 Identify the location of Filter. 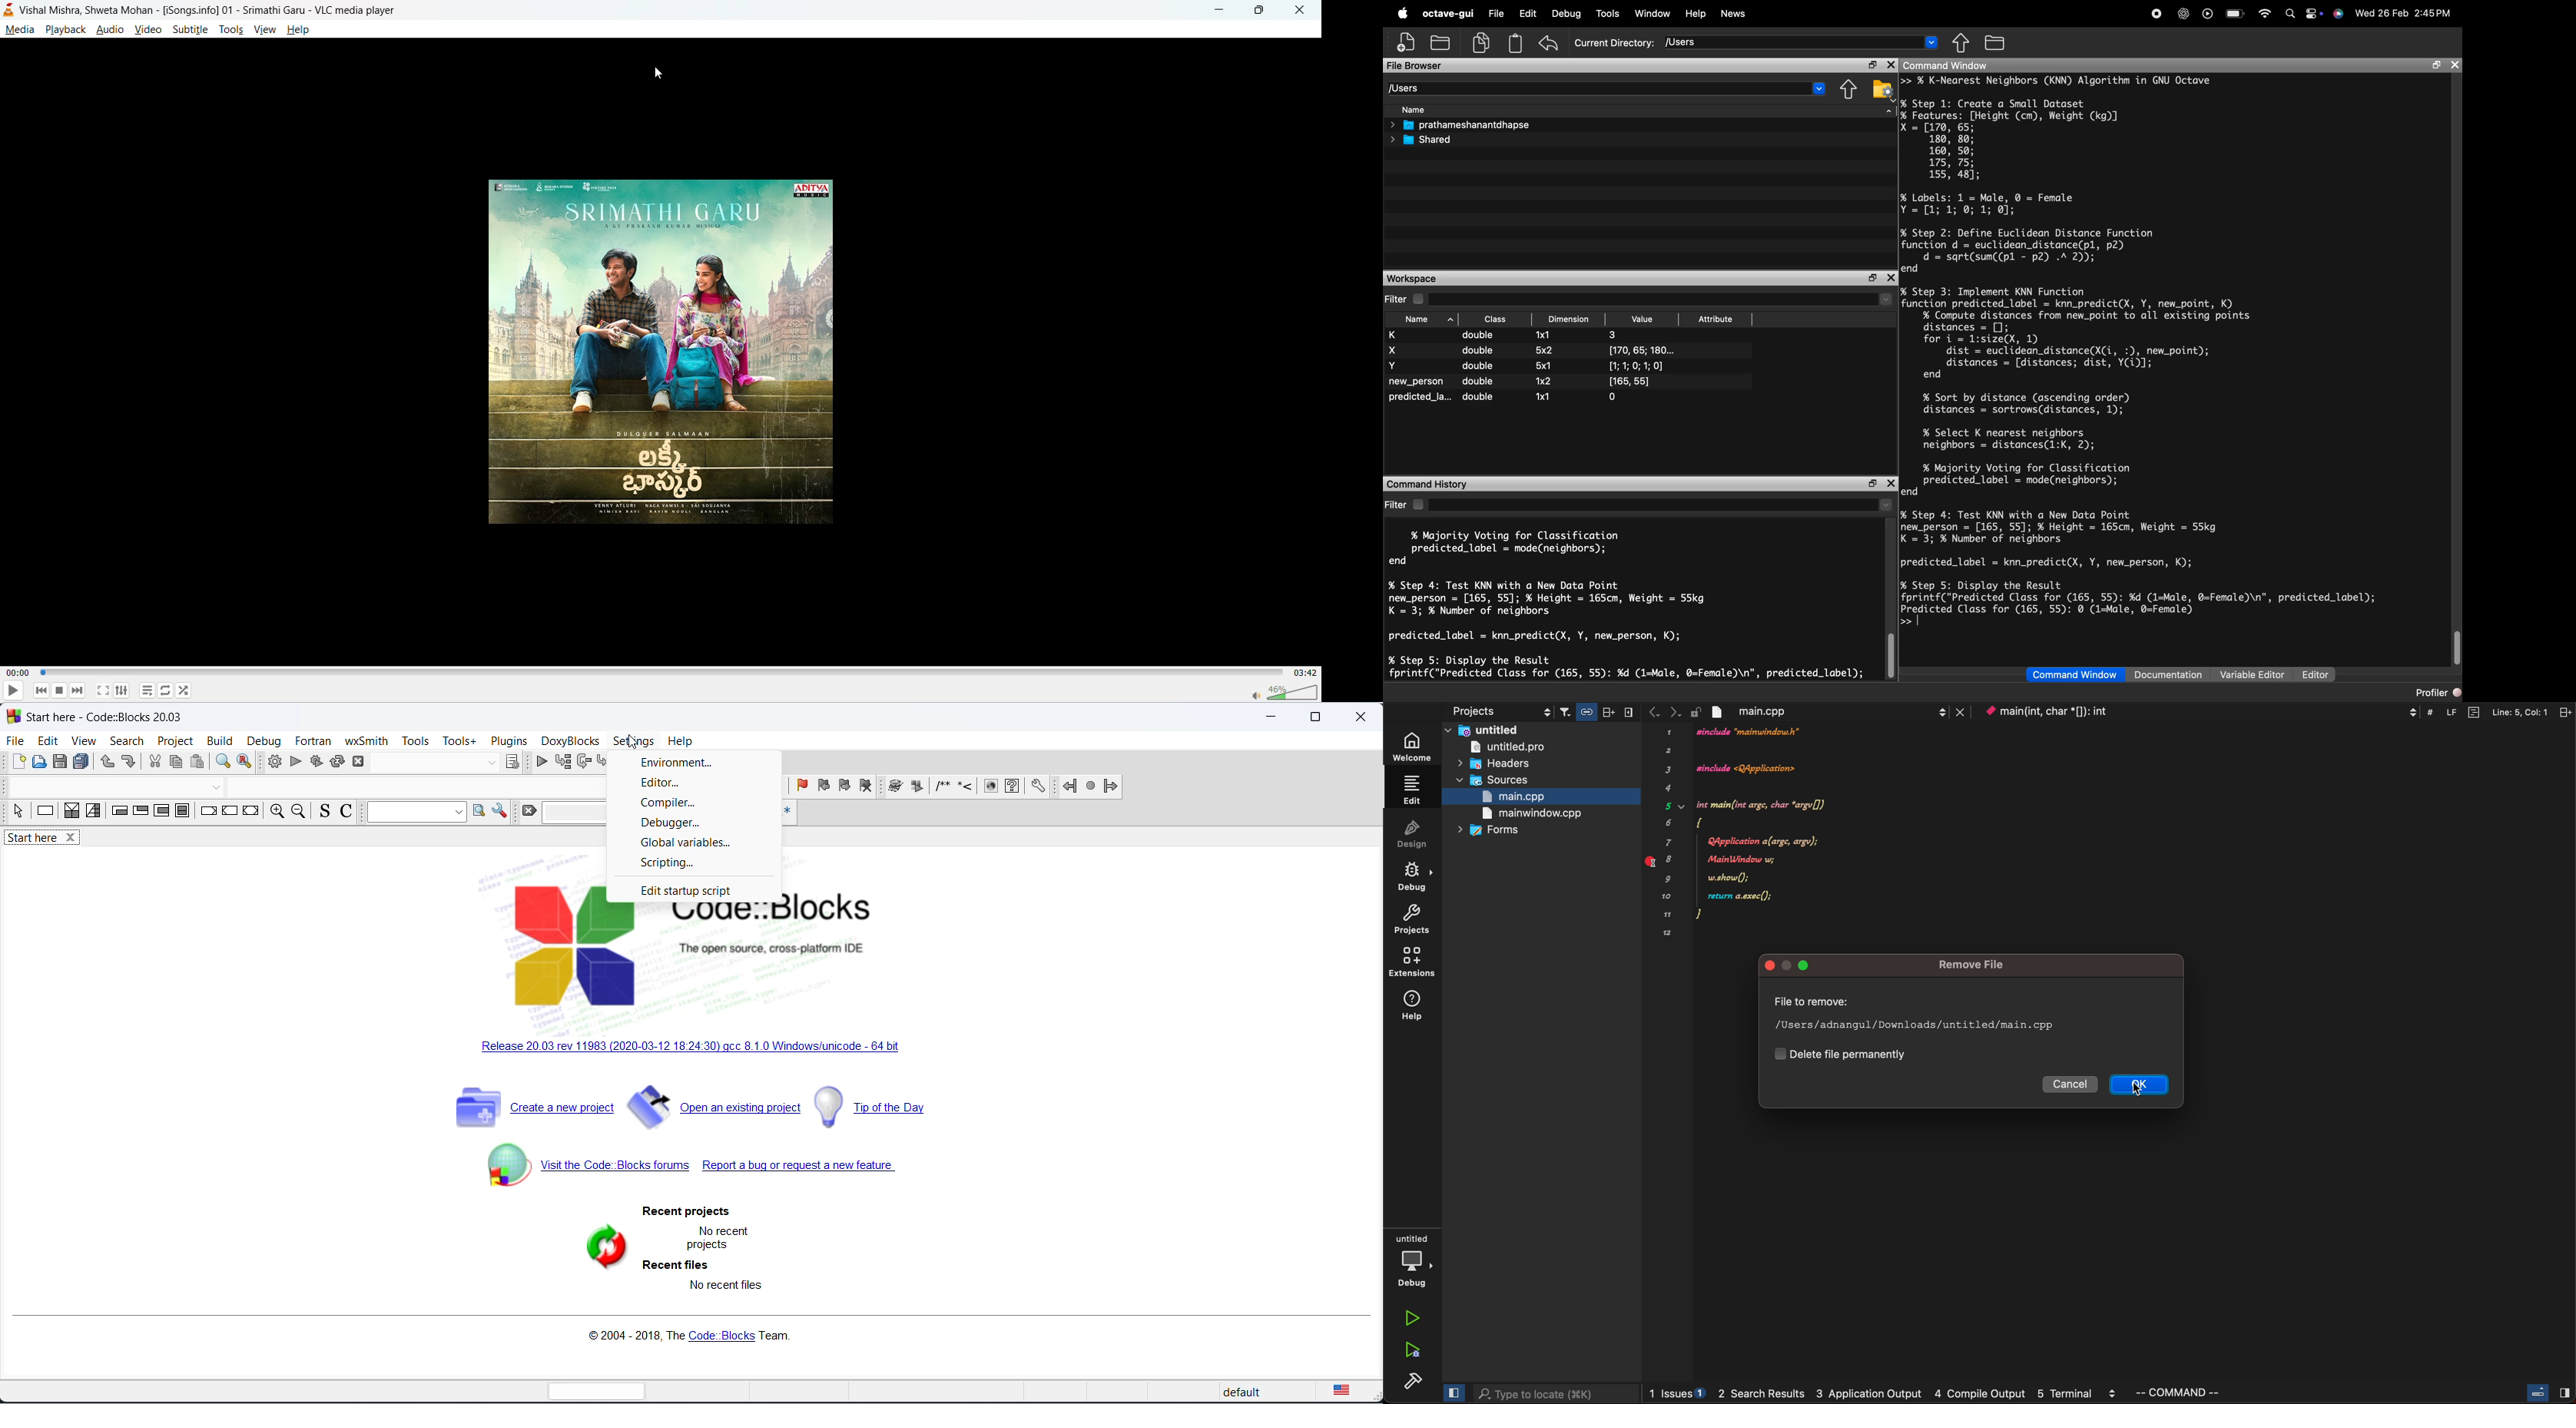
(1399, 298).